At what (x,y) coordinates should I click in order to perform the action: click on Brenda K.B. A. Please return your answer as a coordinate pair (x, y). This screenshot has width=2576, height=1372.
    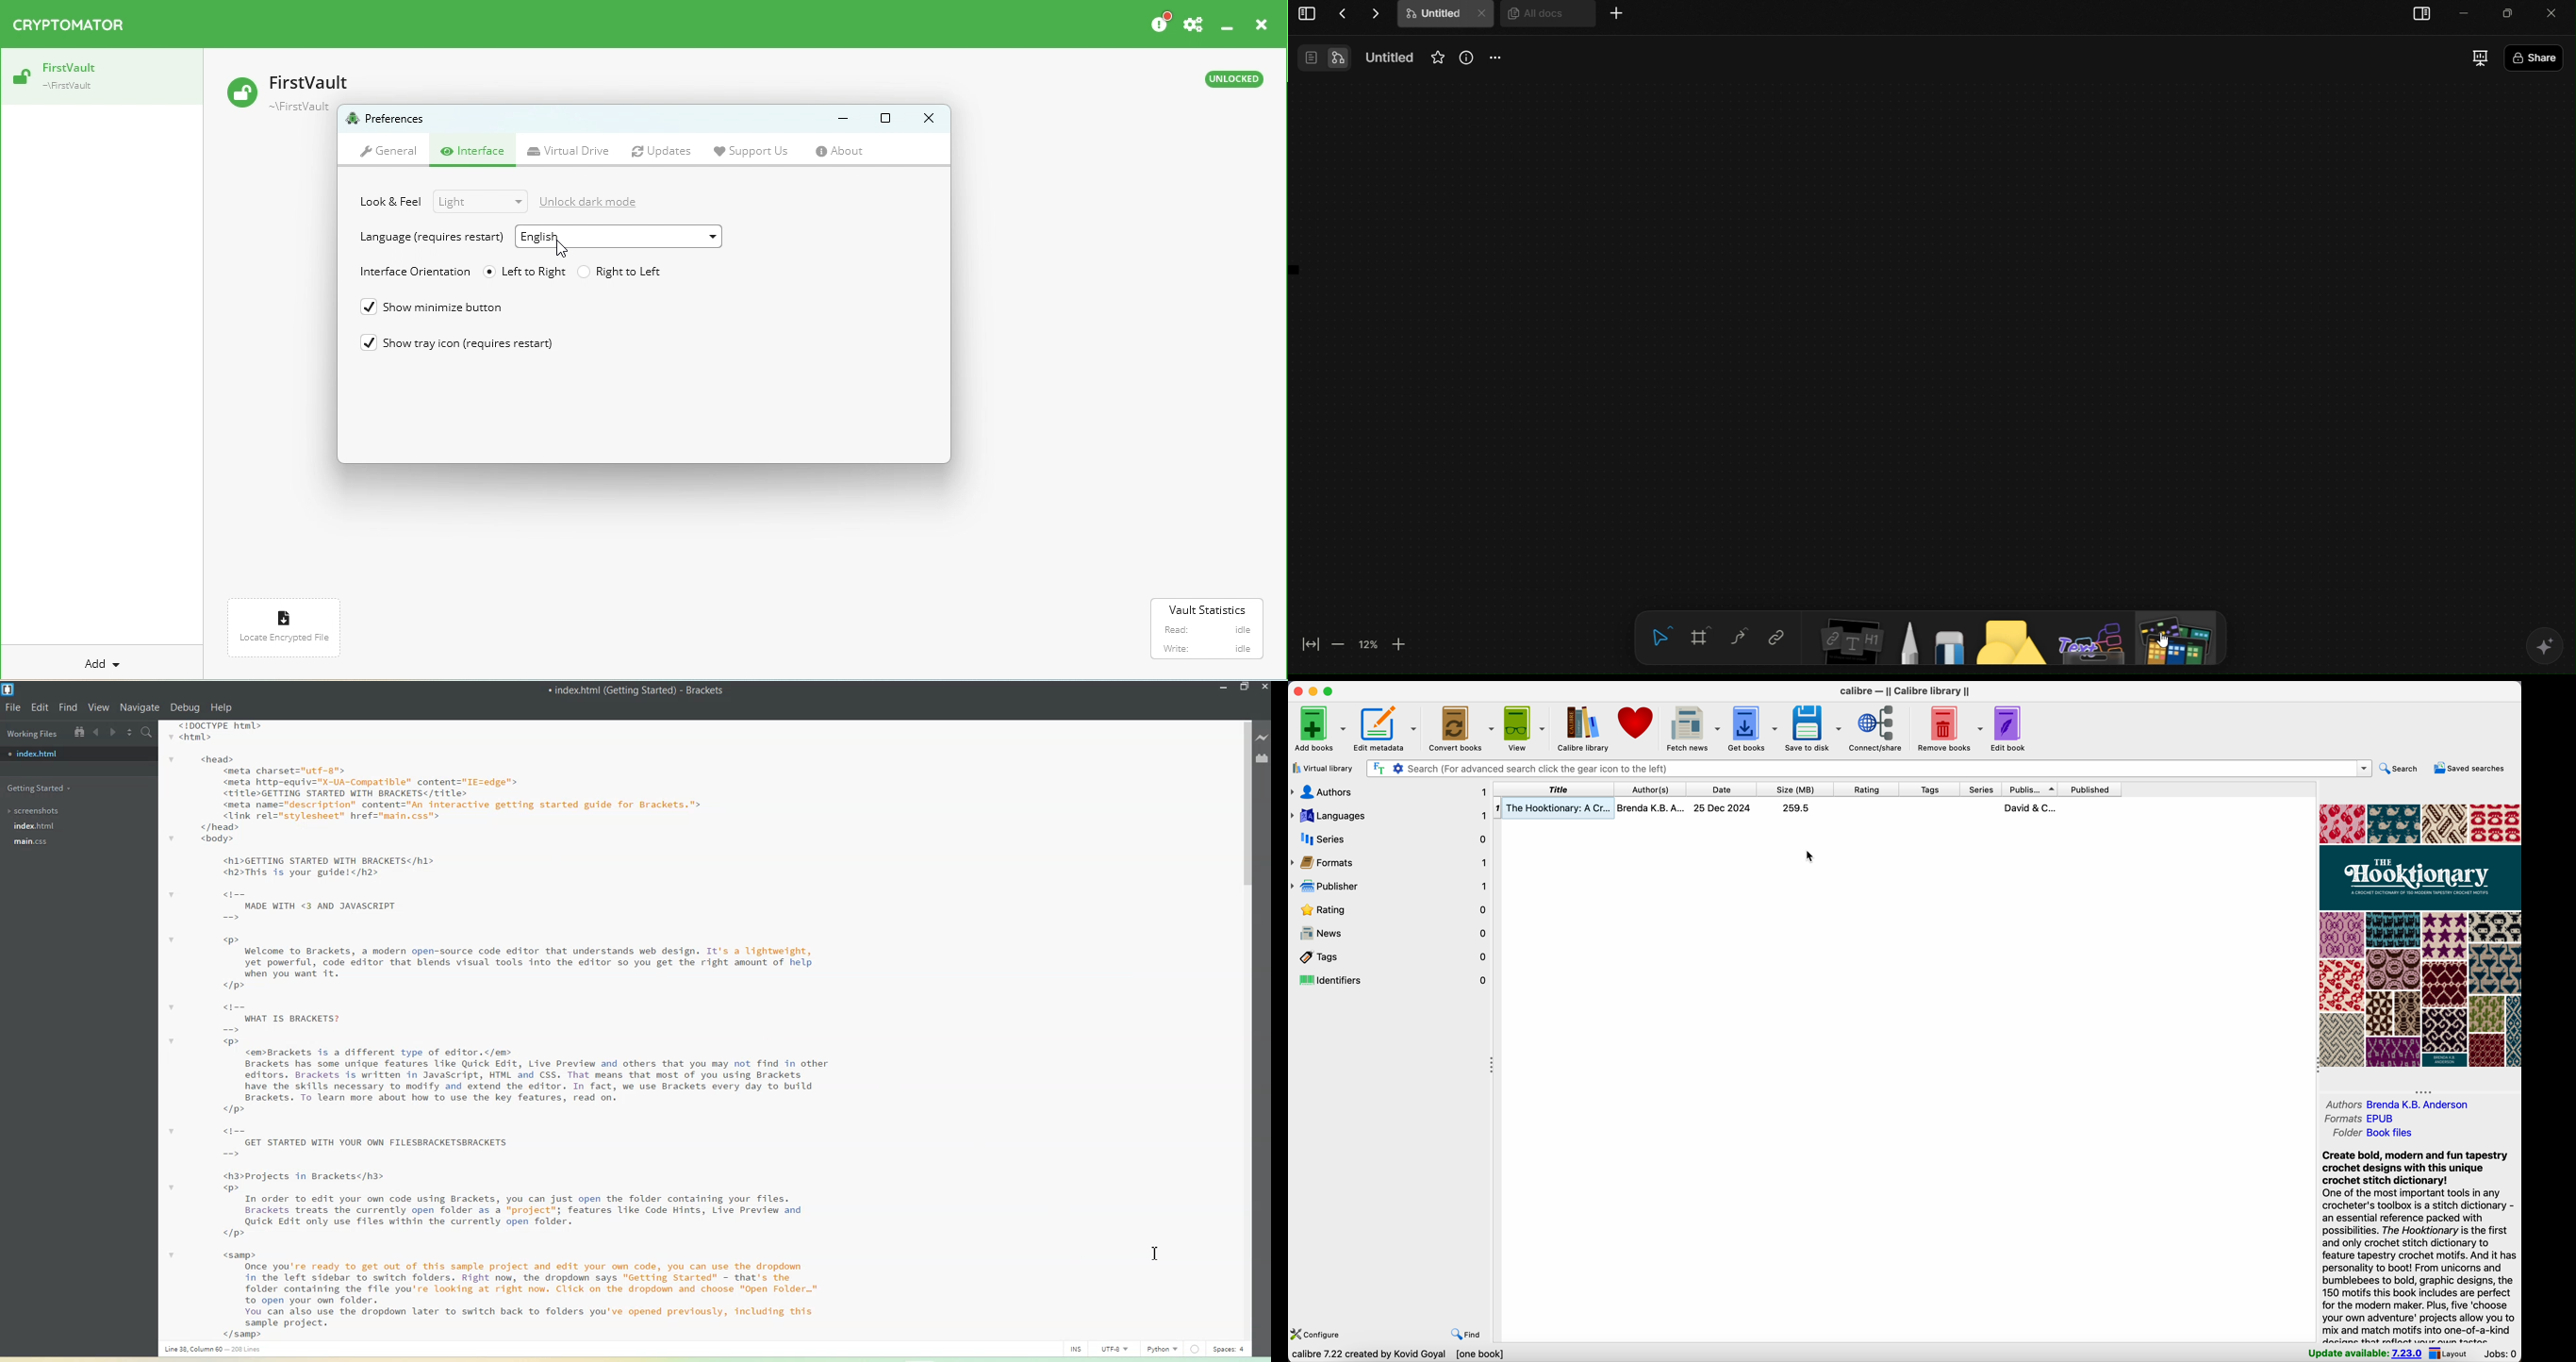
    Looking at the image, I should click on (1653, 807).